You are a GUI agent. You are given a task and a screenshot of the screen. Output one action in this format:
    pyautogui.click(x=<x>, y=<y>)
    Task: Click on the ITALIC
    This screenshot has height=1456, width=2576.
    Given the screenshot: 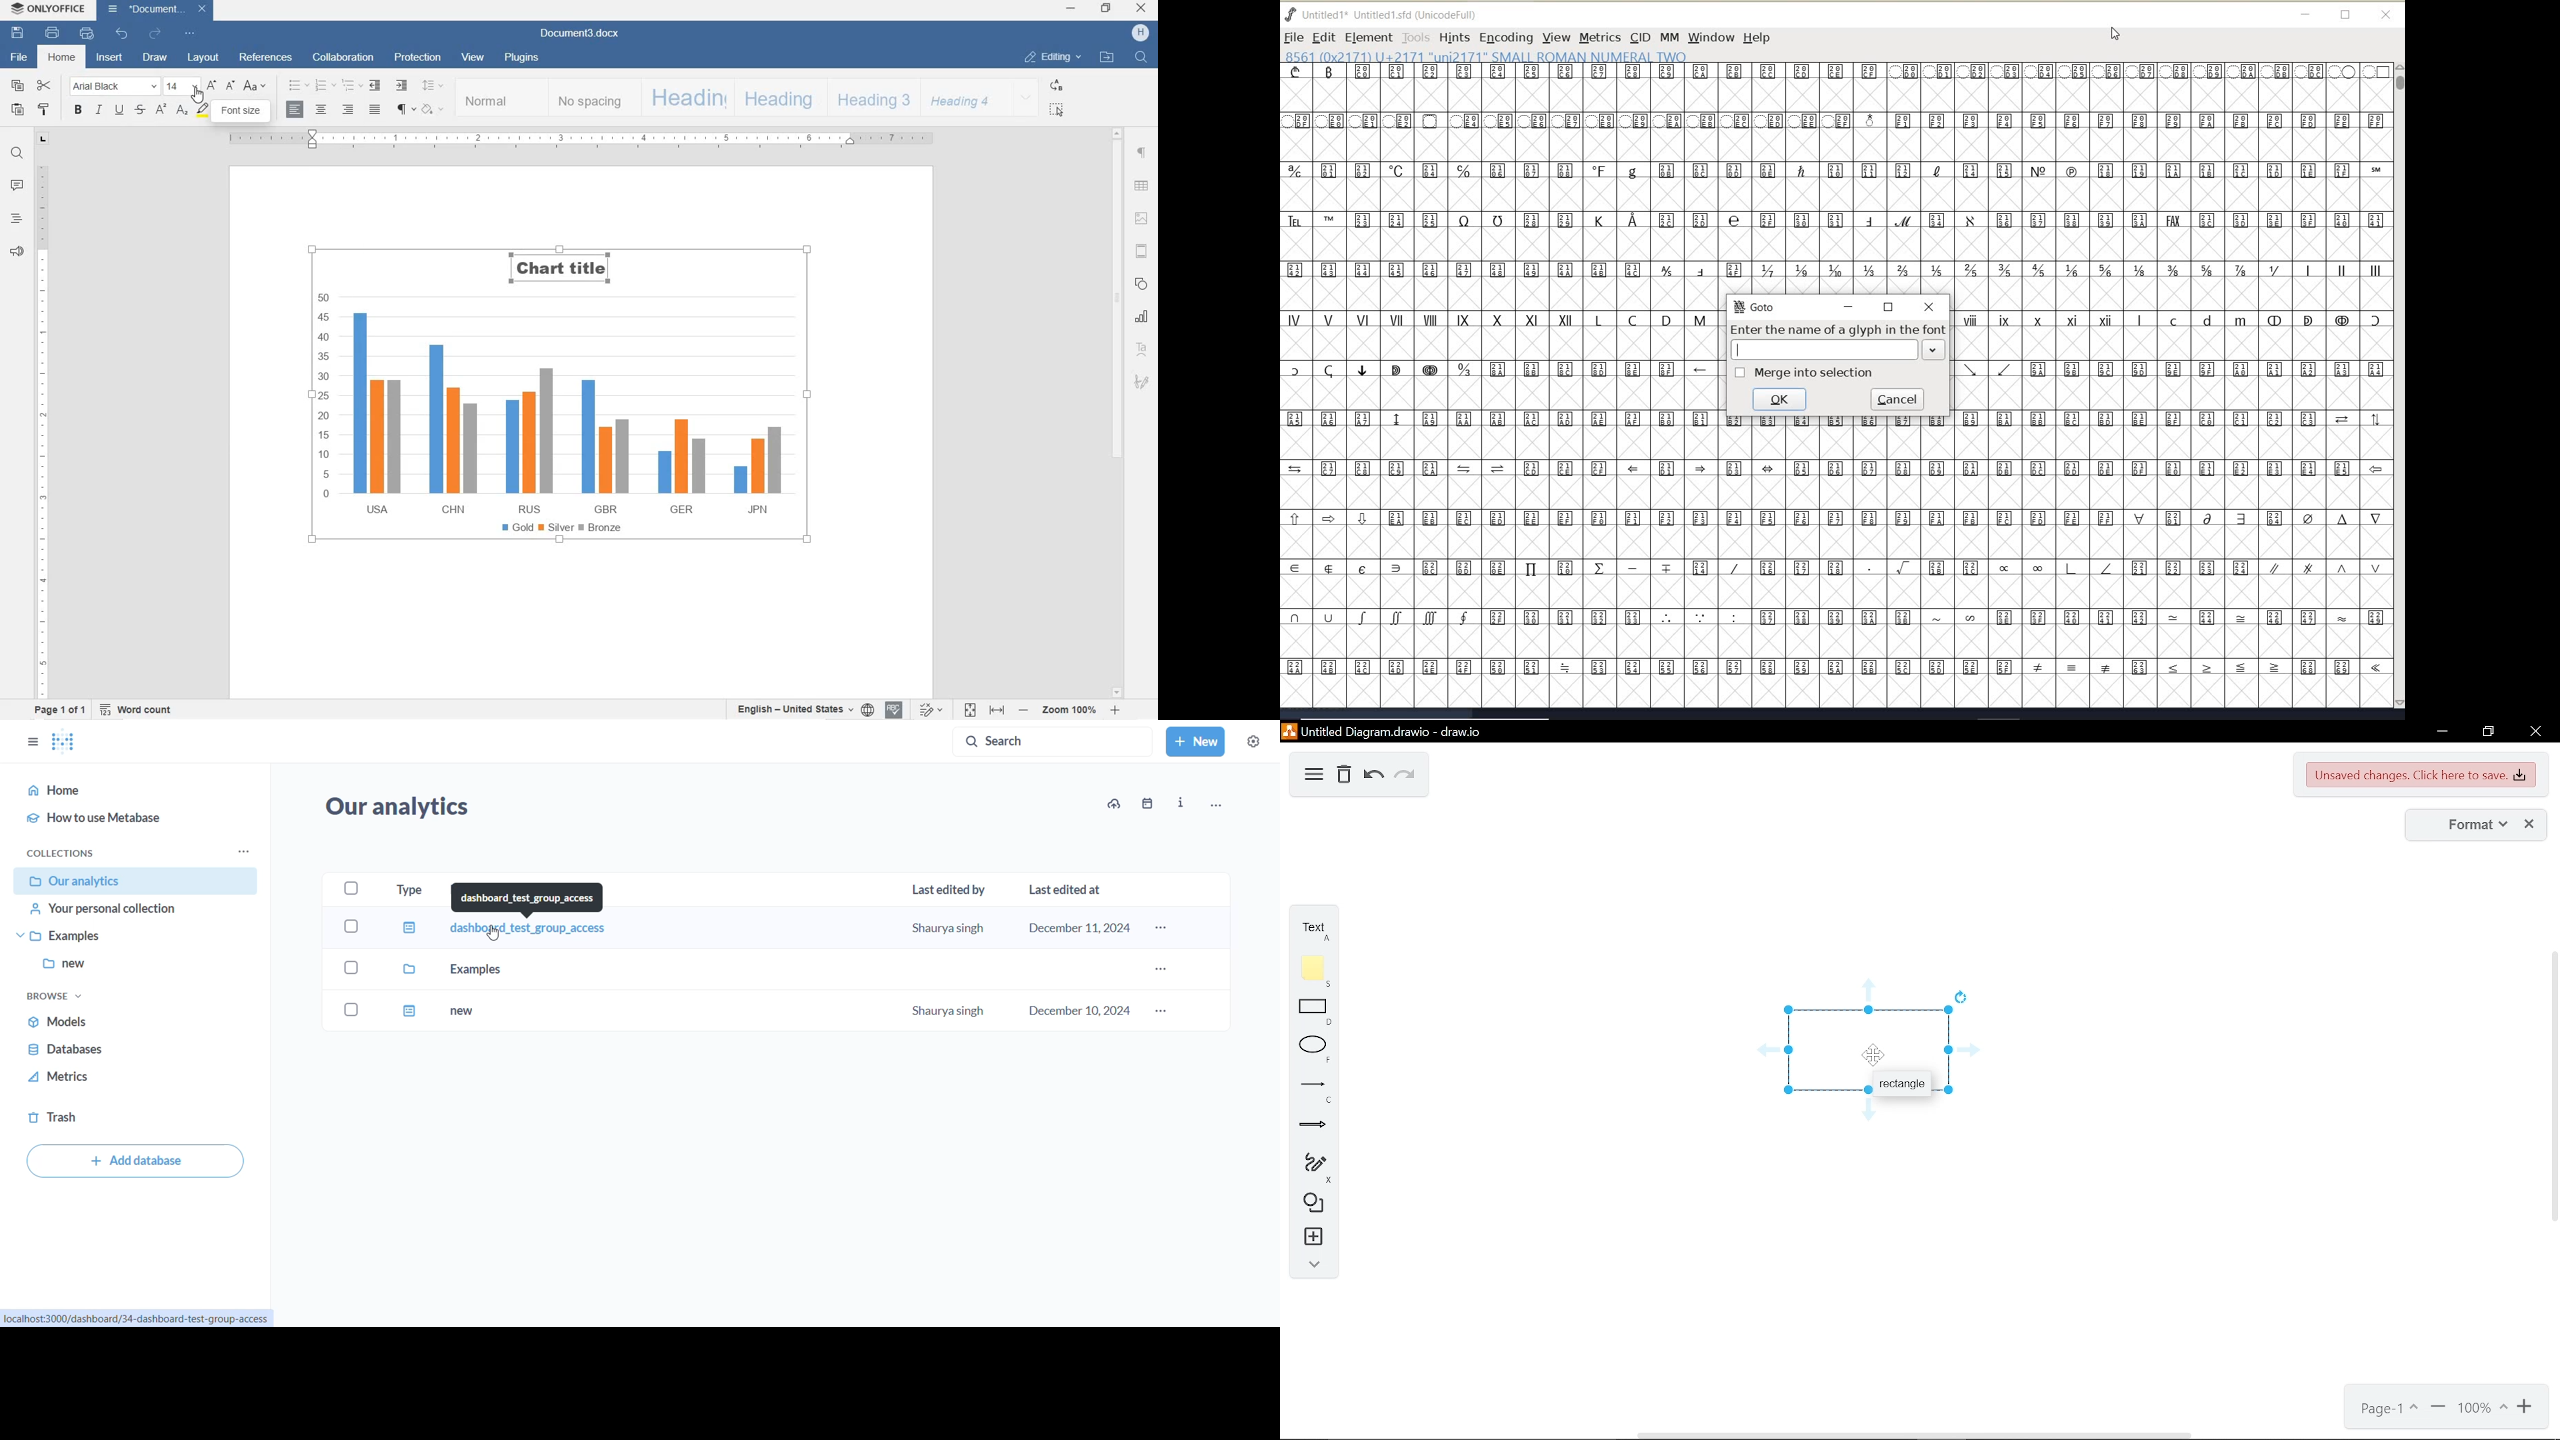 What is the action you would take?
    pyautogui.click(x=99, y=112)
    